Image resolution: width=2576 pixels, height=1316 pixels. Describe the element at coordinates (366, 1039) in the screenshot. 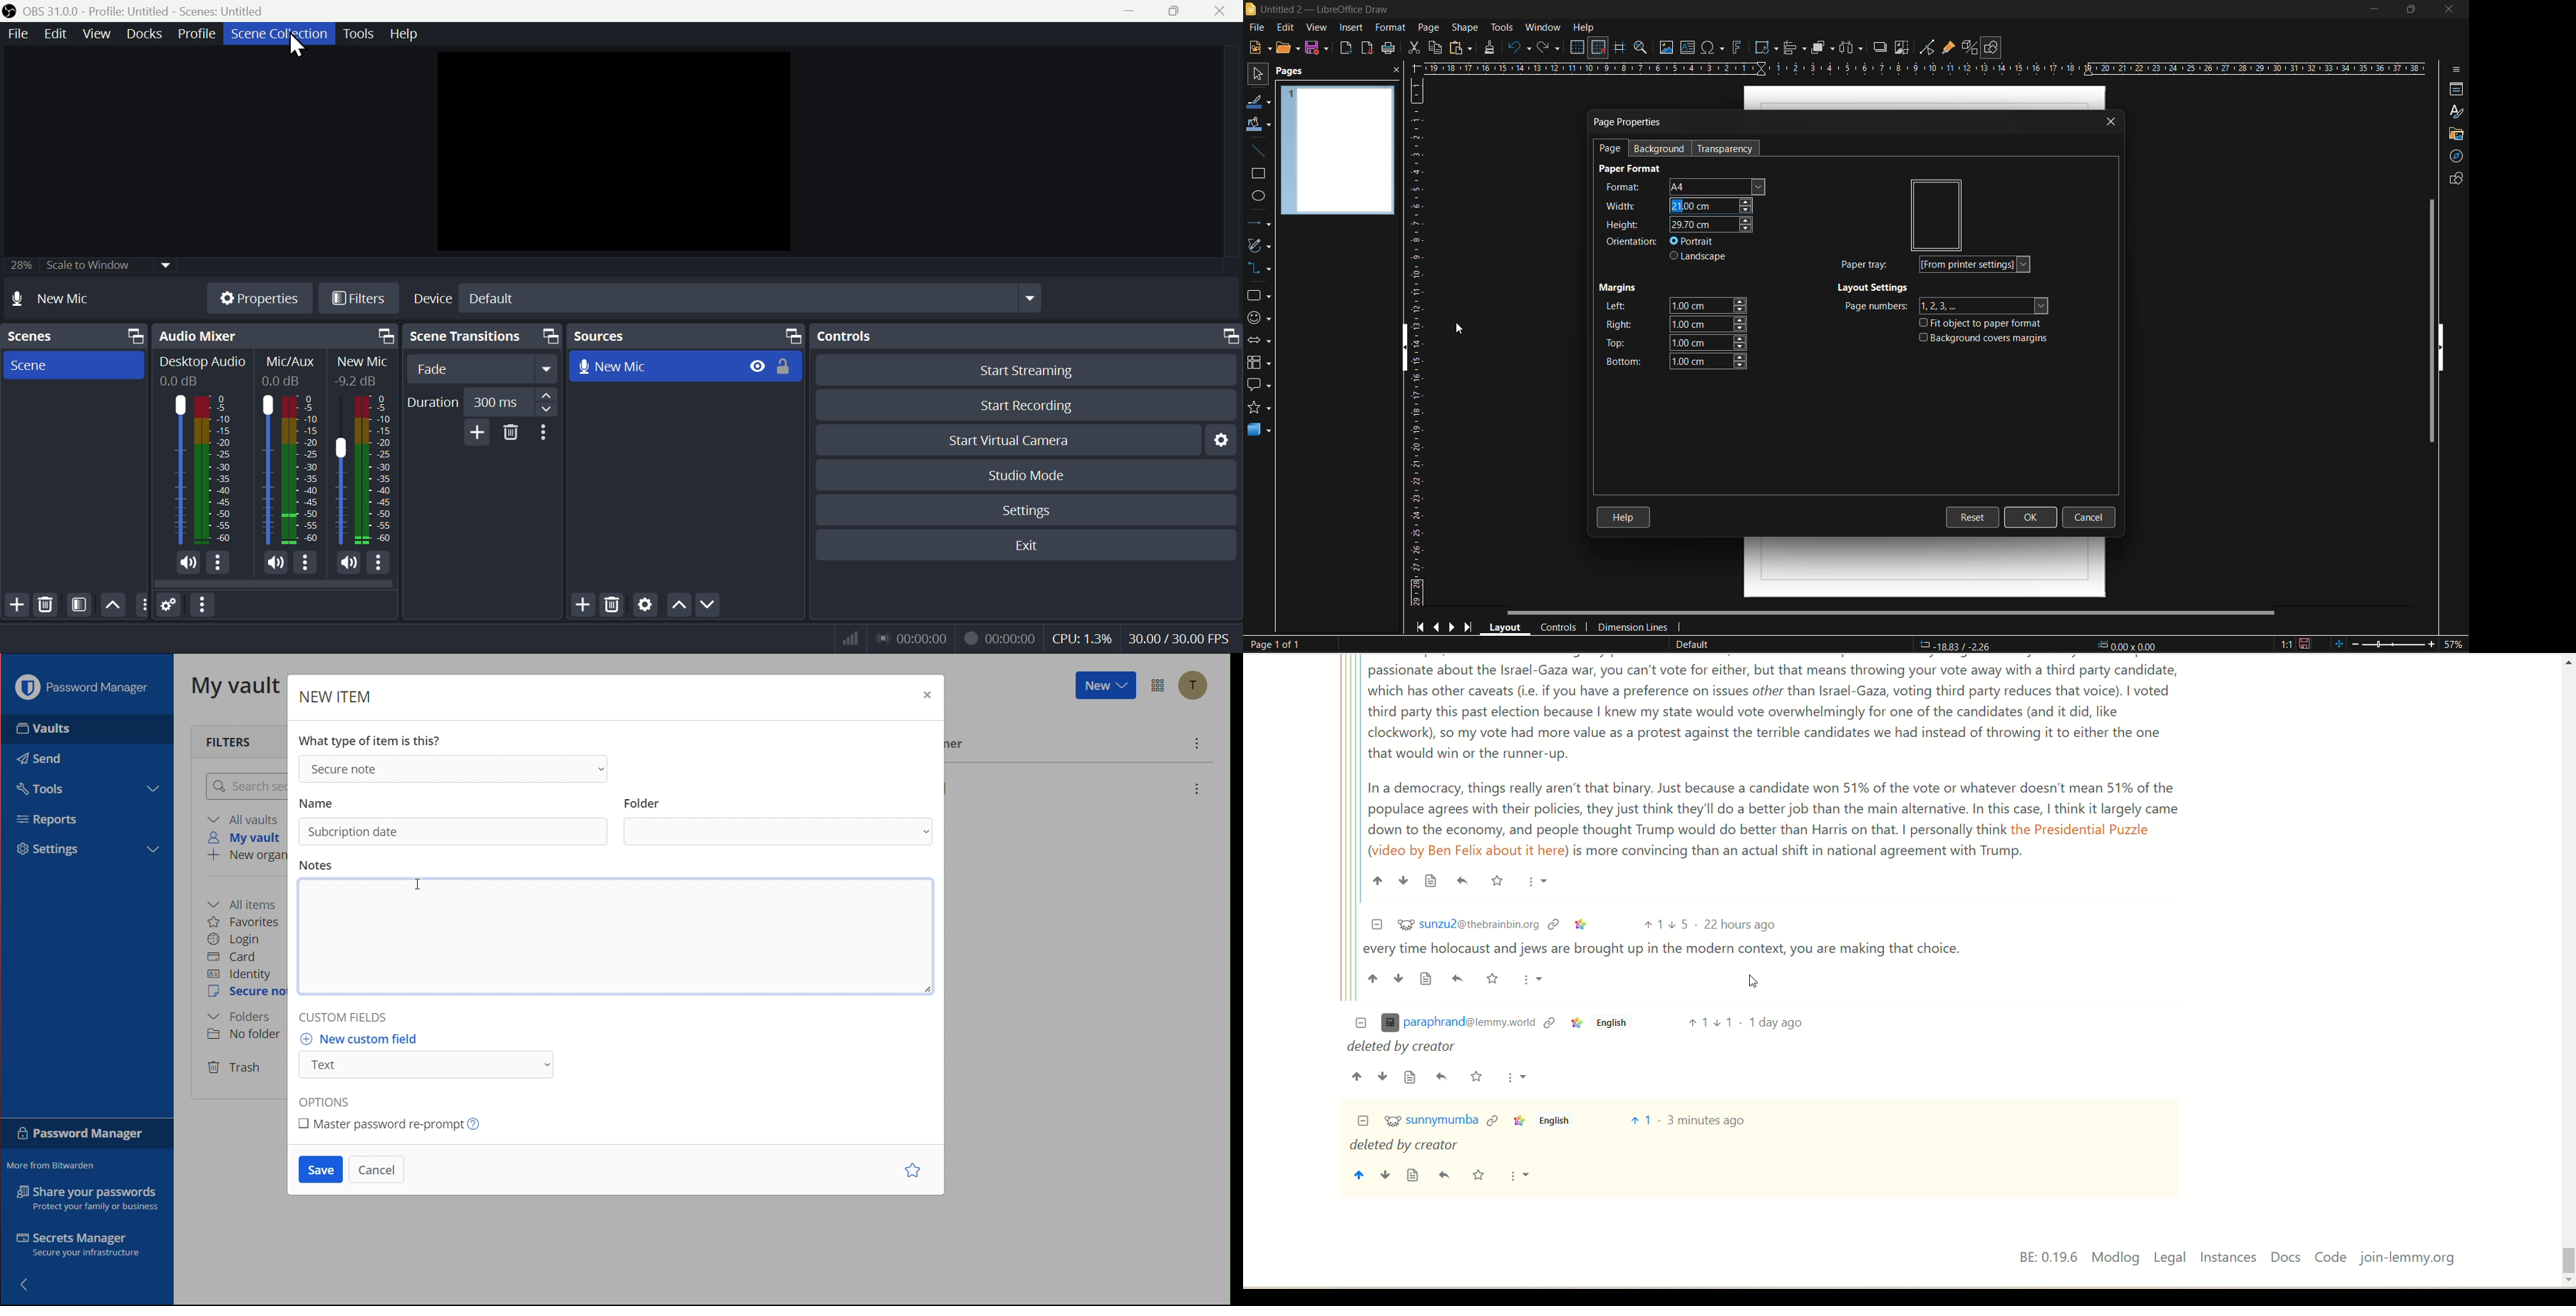

I see `New custom field` at that location.